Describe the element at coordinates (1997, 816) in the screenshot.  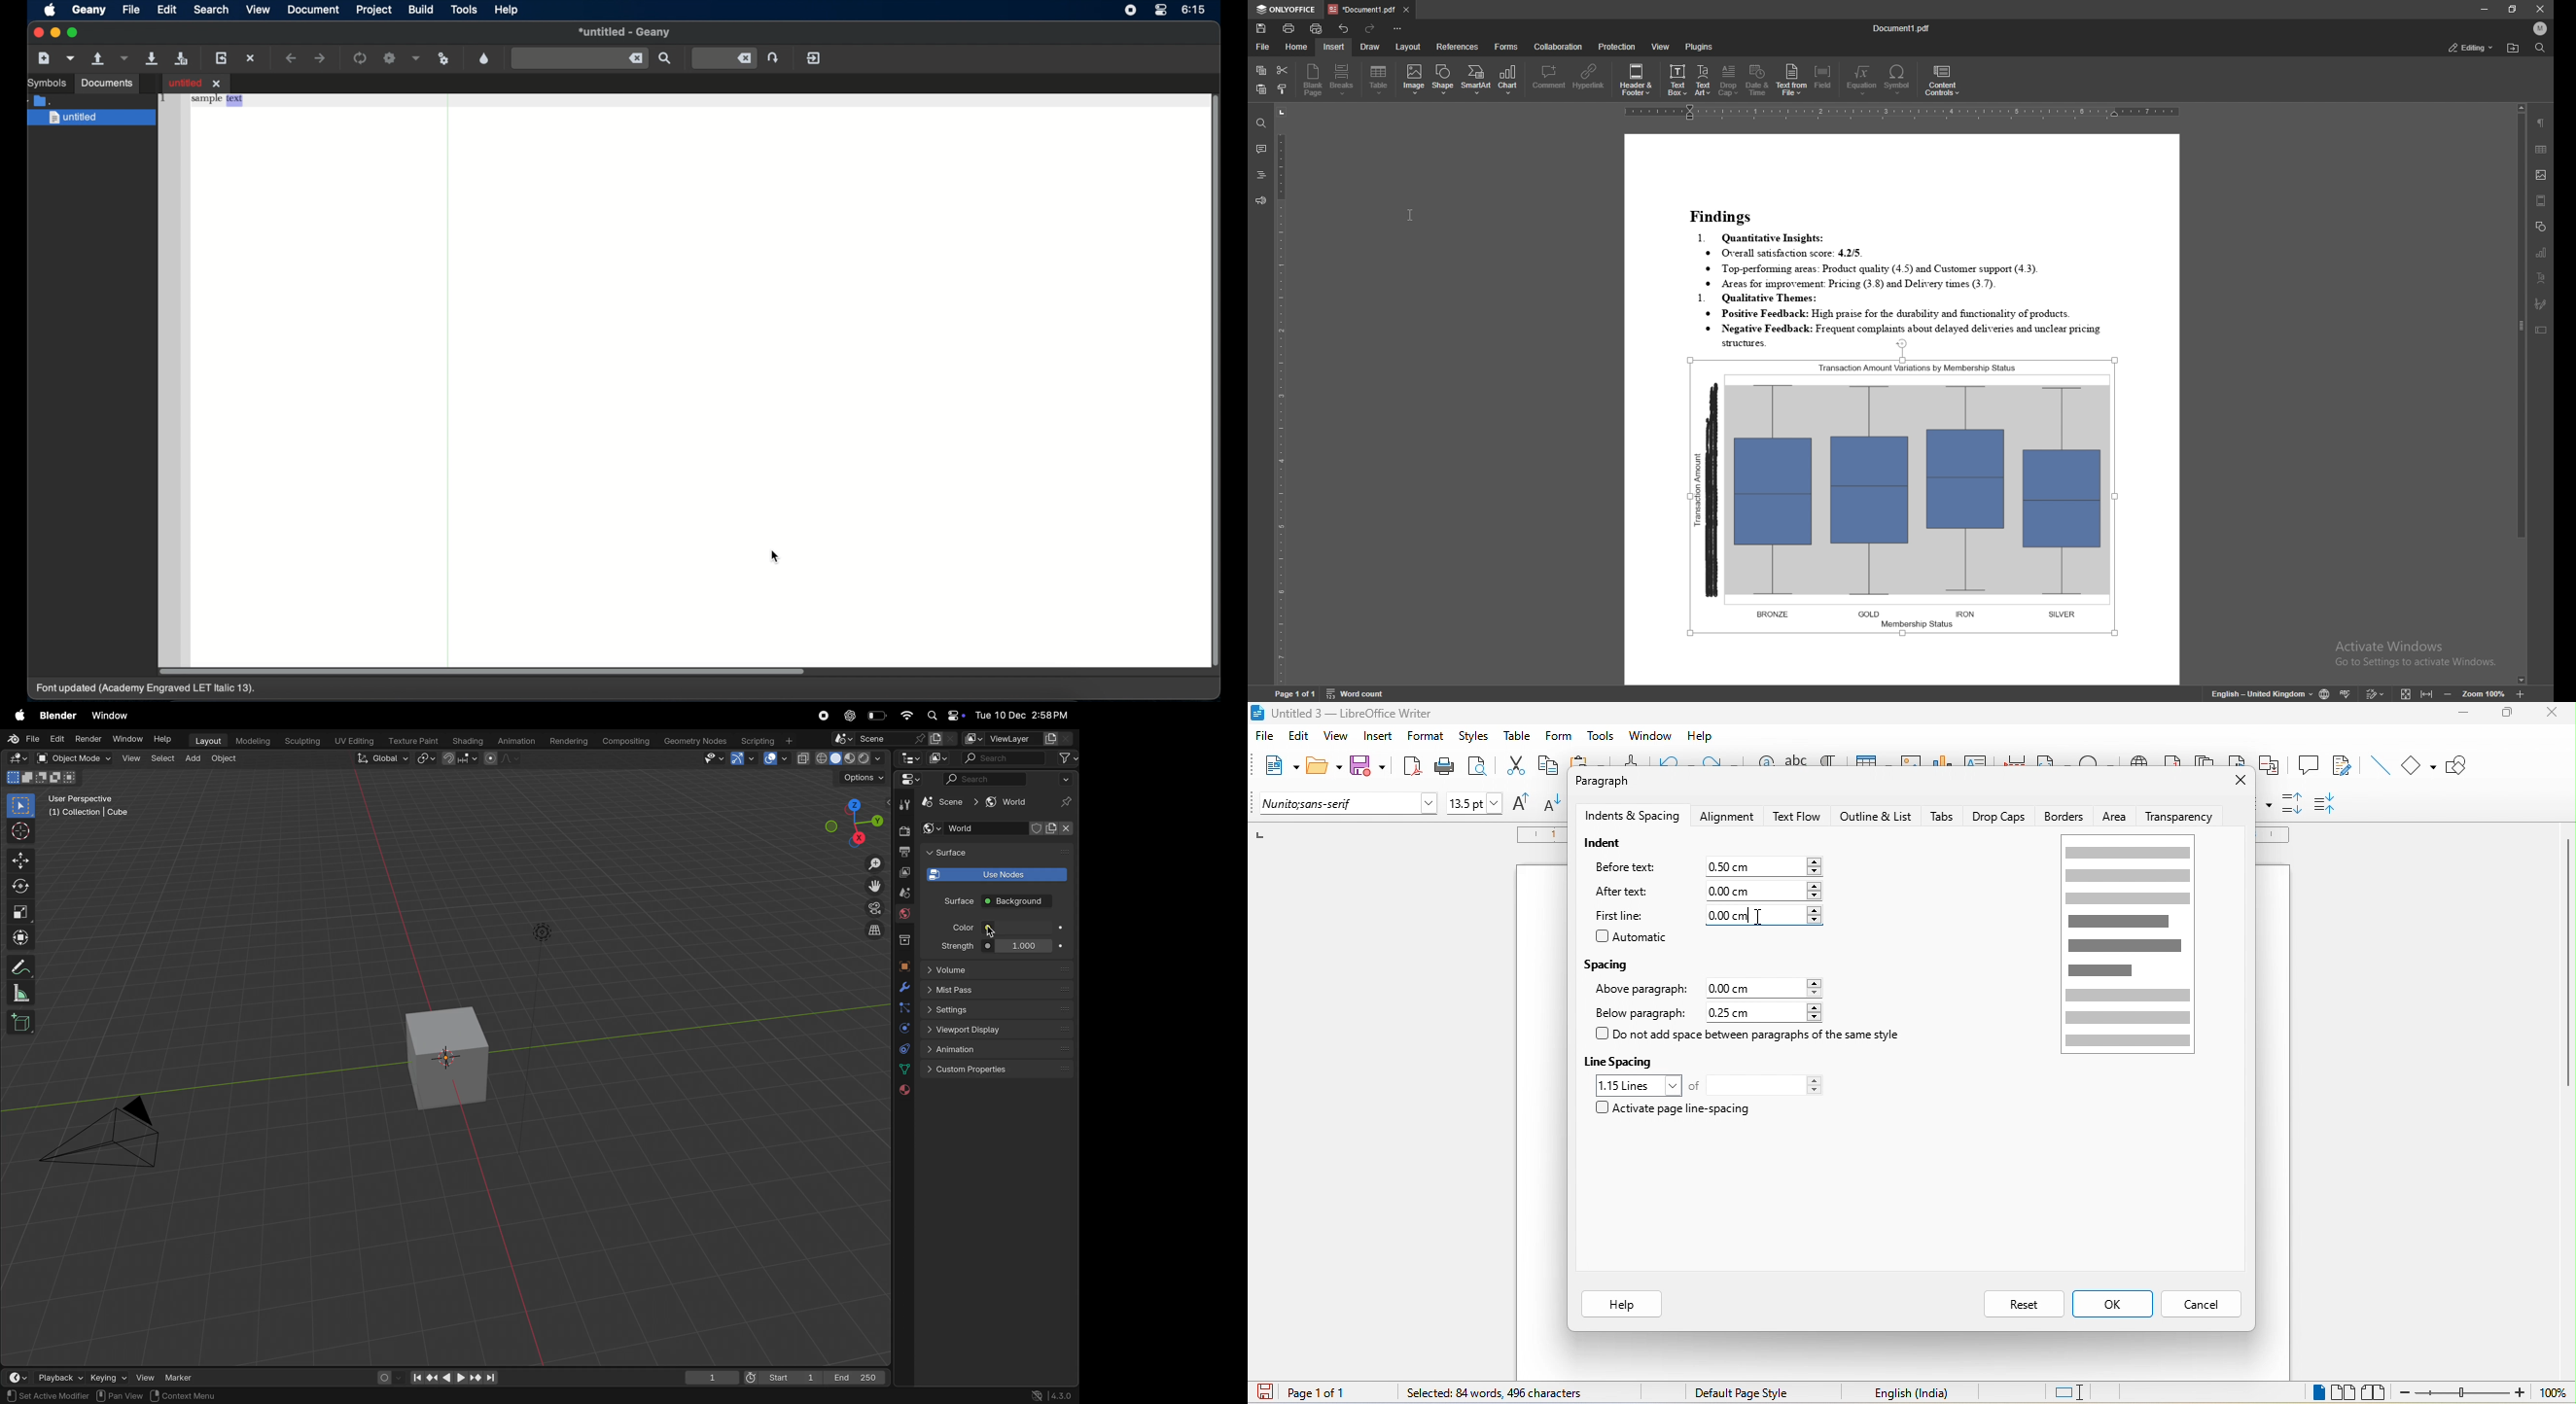
I see `drop caps` at that location.